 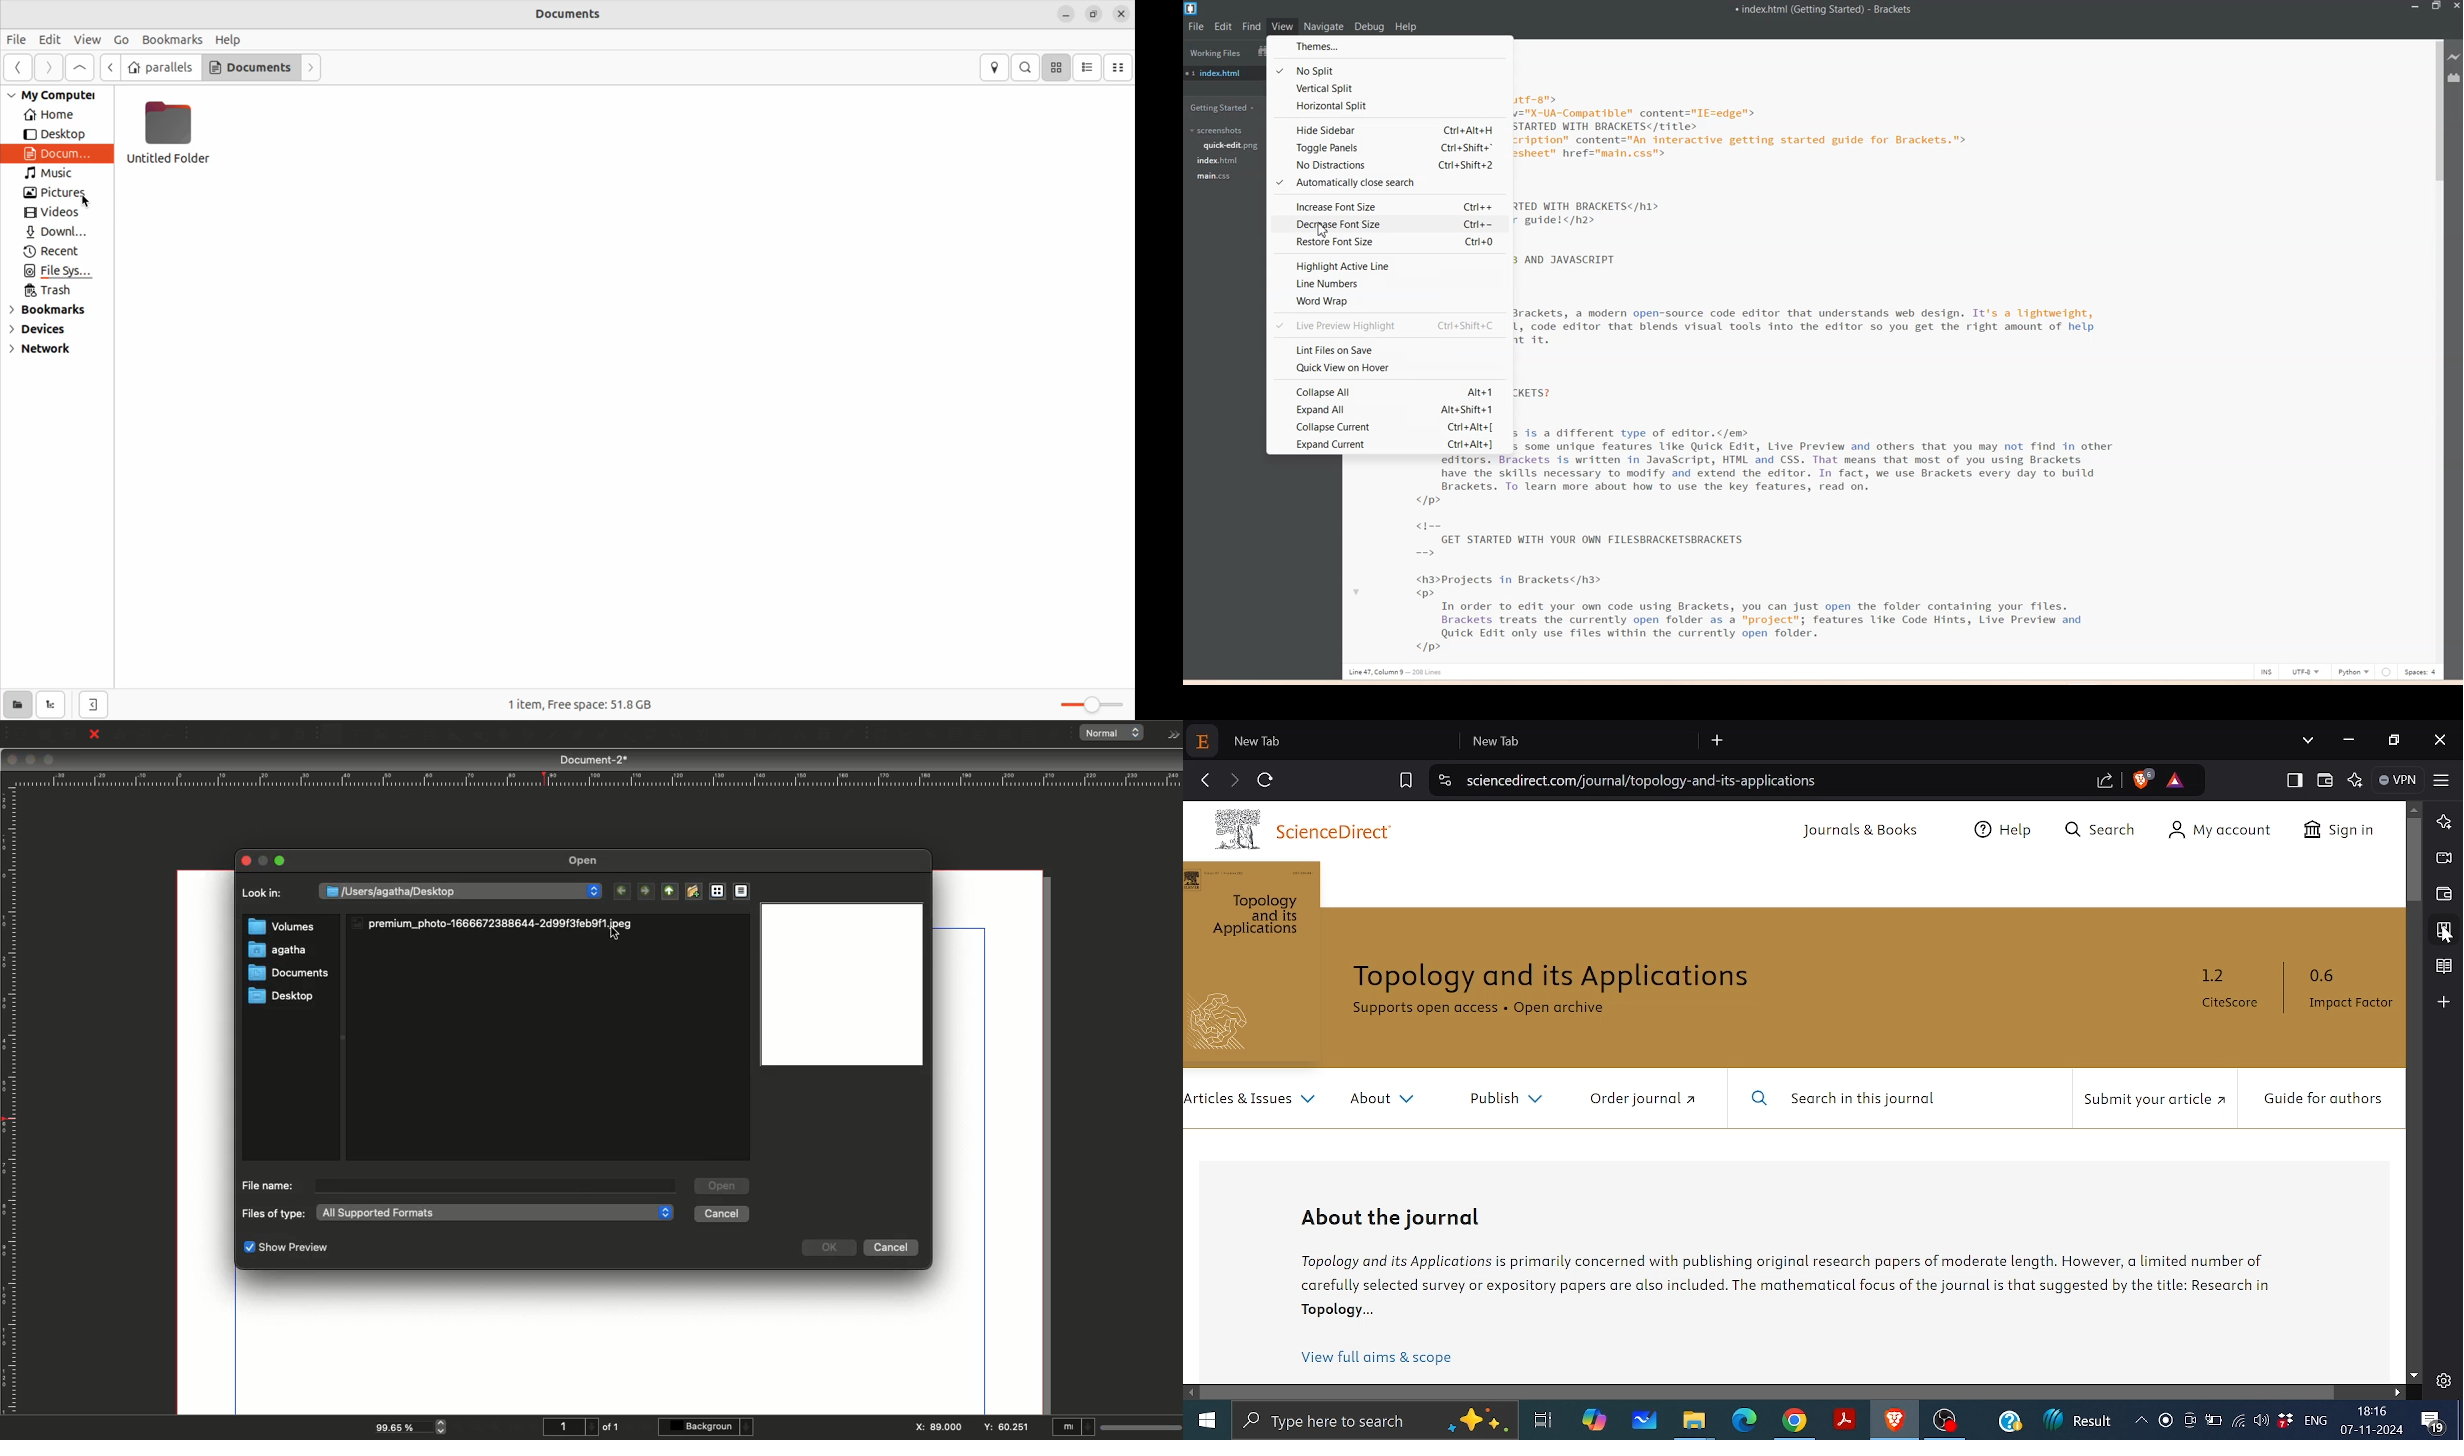 I want to click on Select item, so click(x=332, y=736).